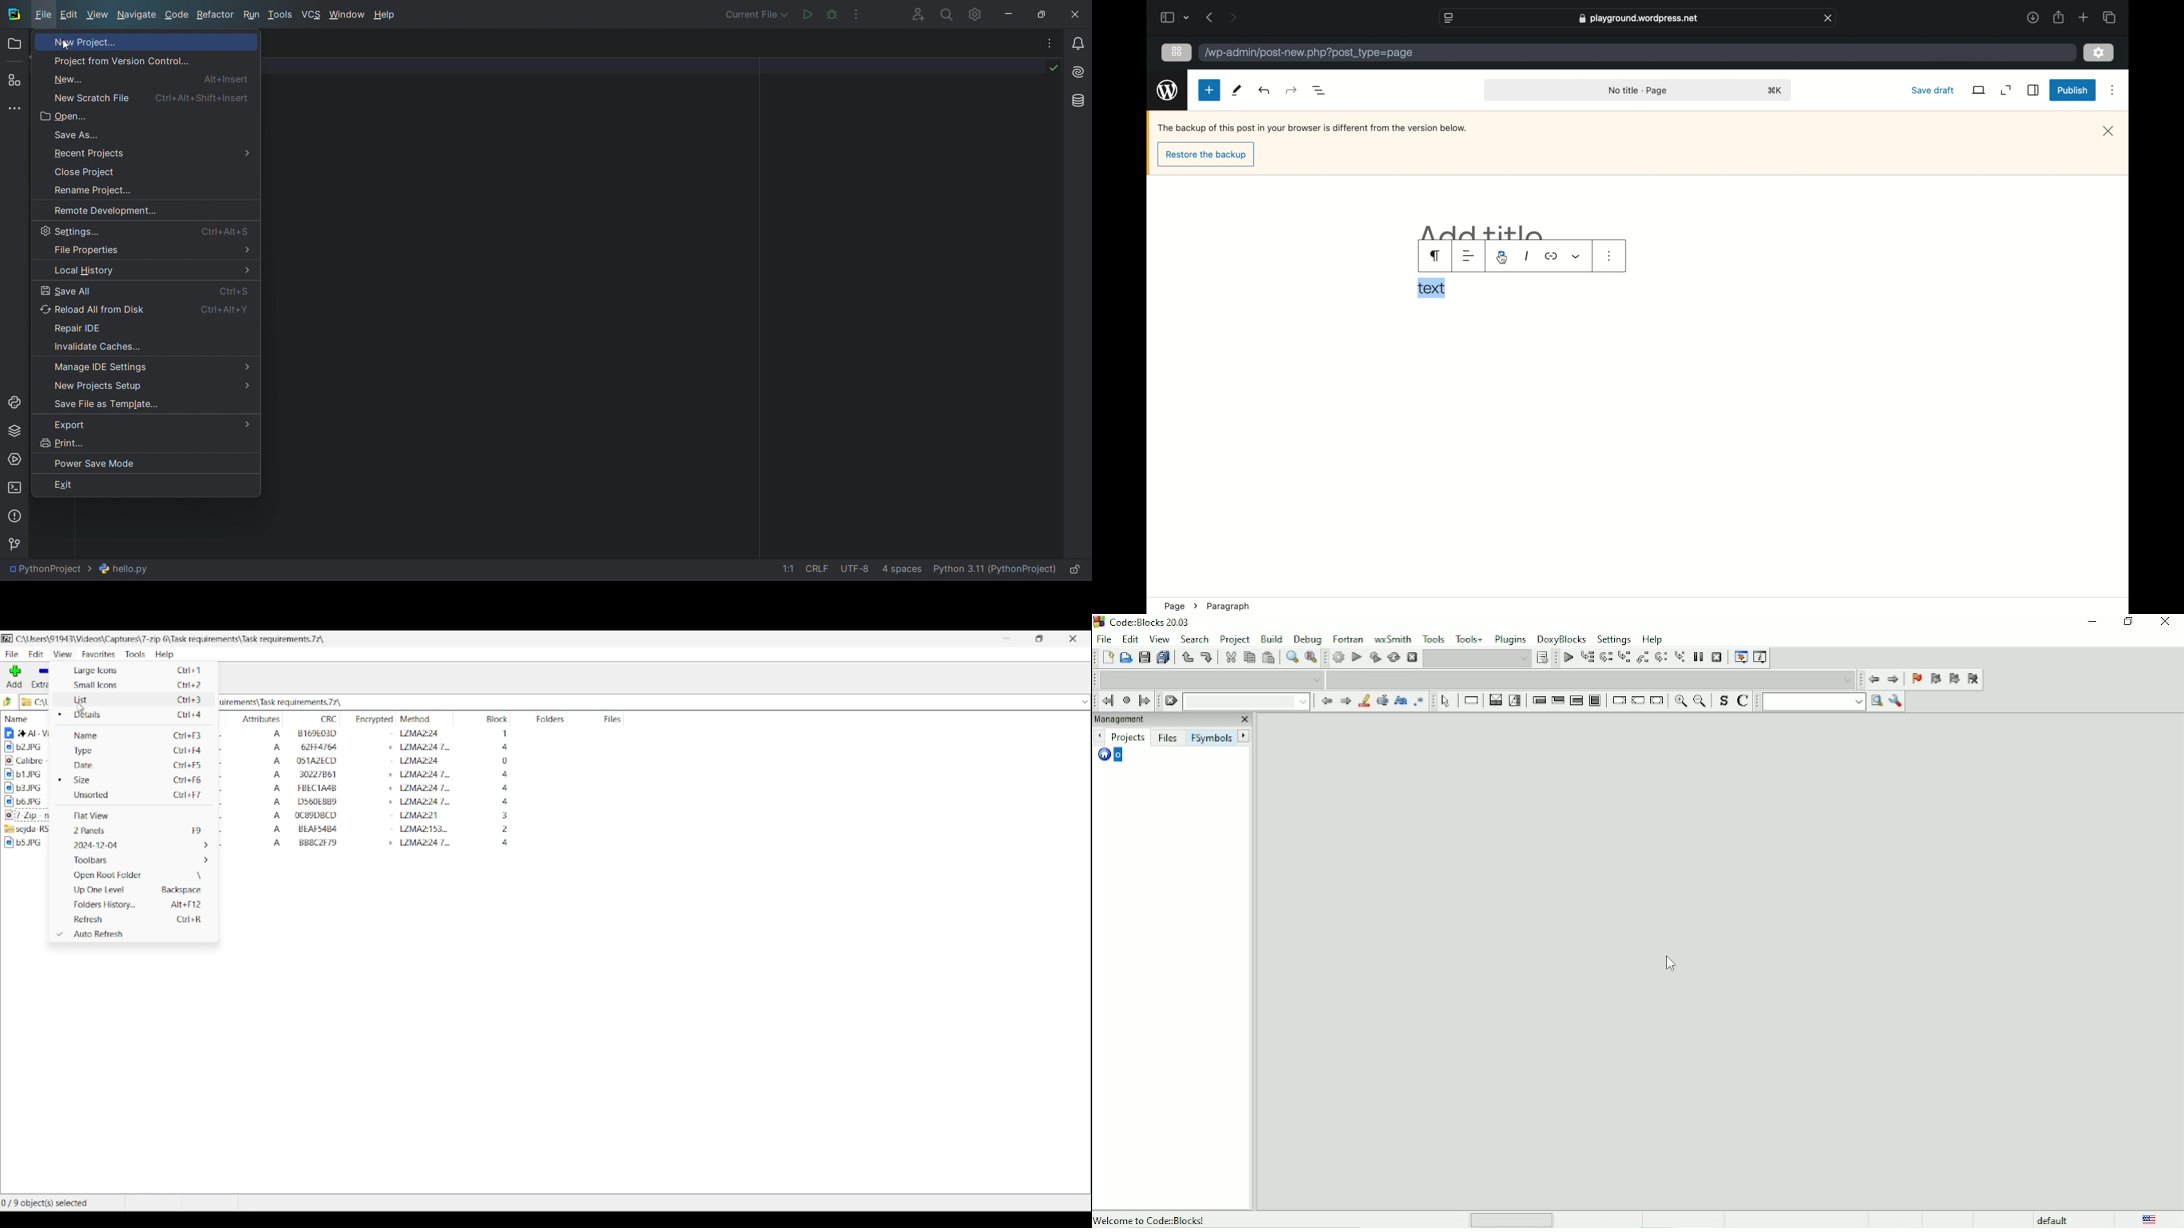 The image size is (2184, 1232). I want to click on italic, so click(1526, 256).